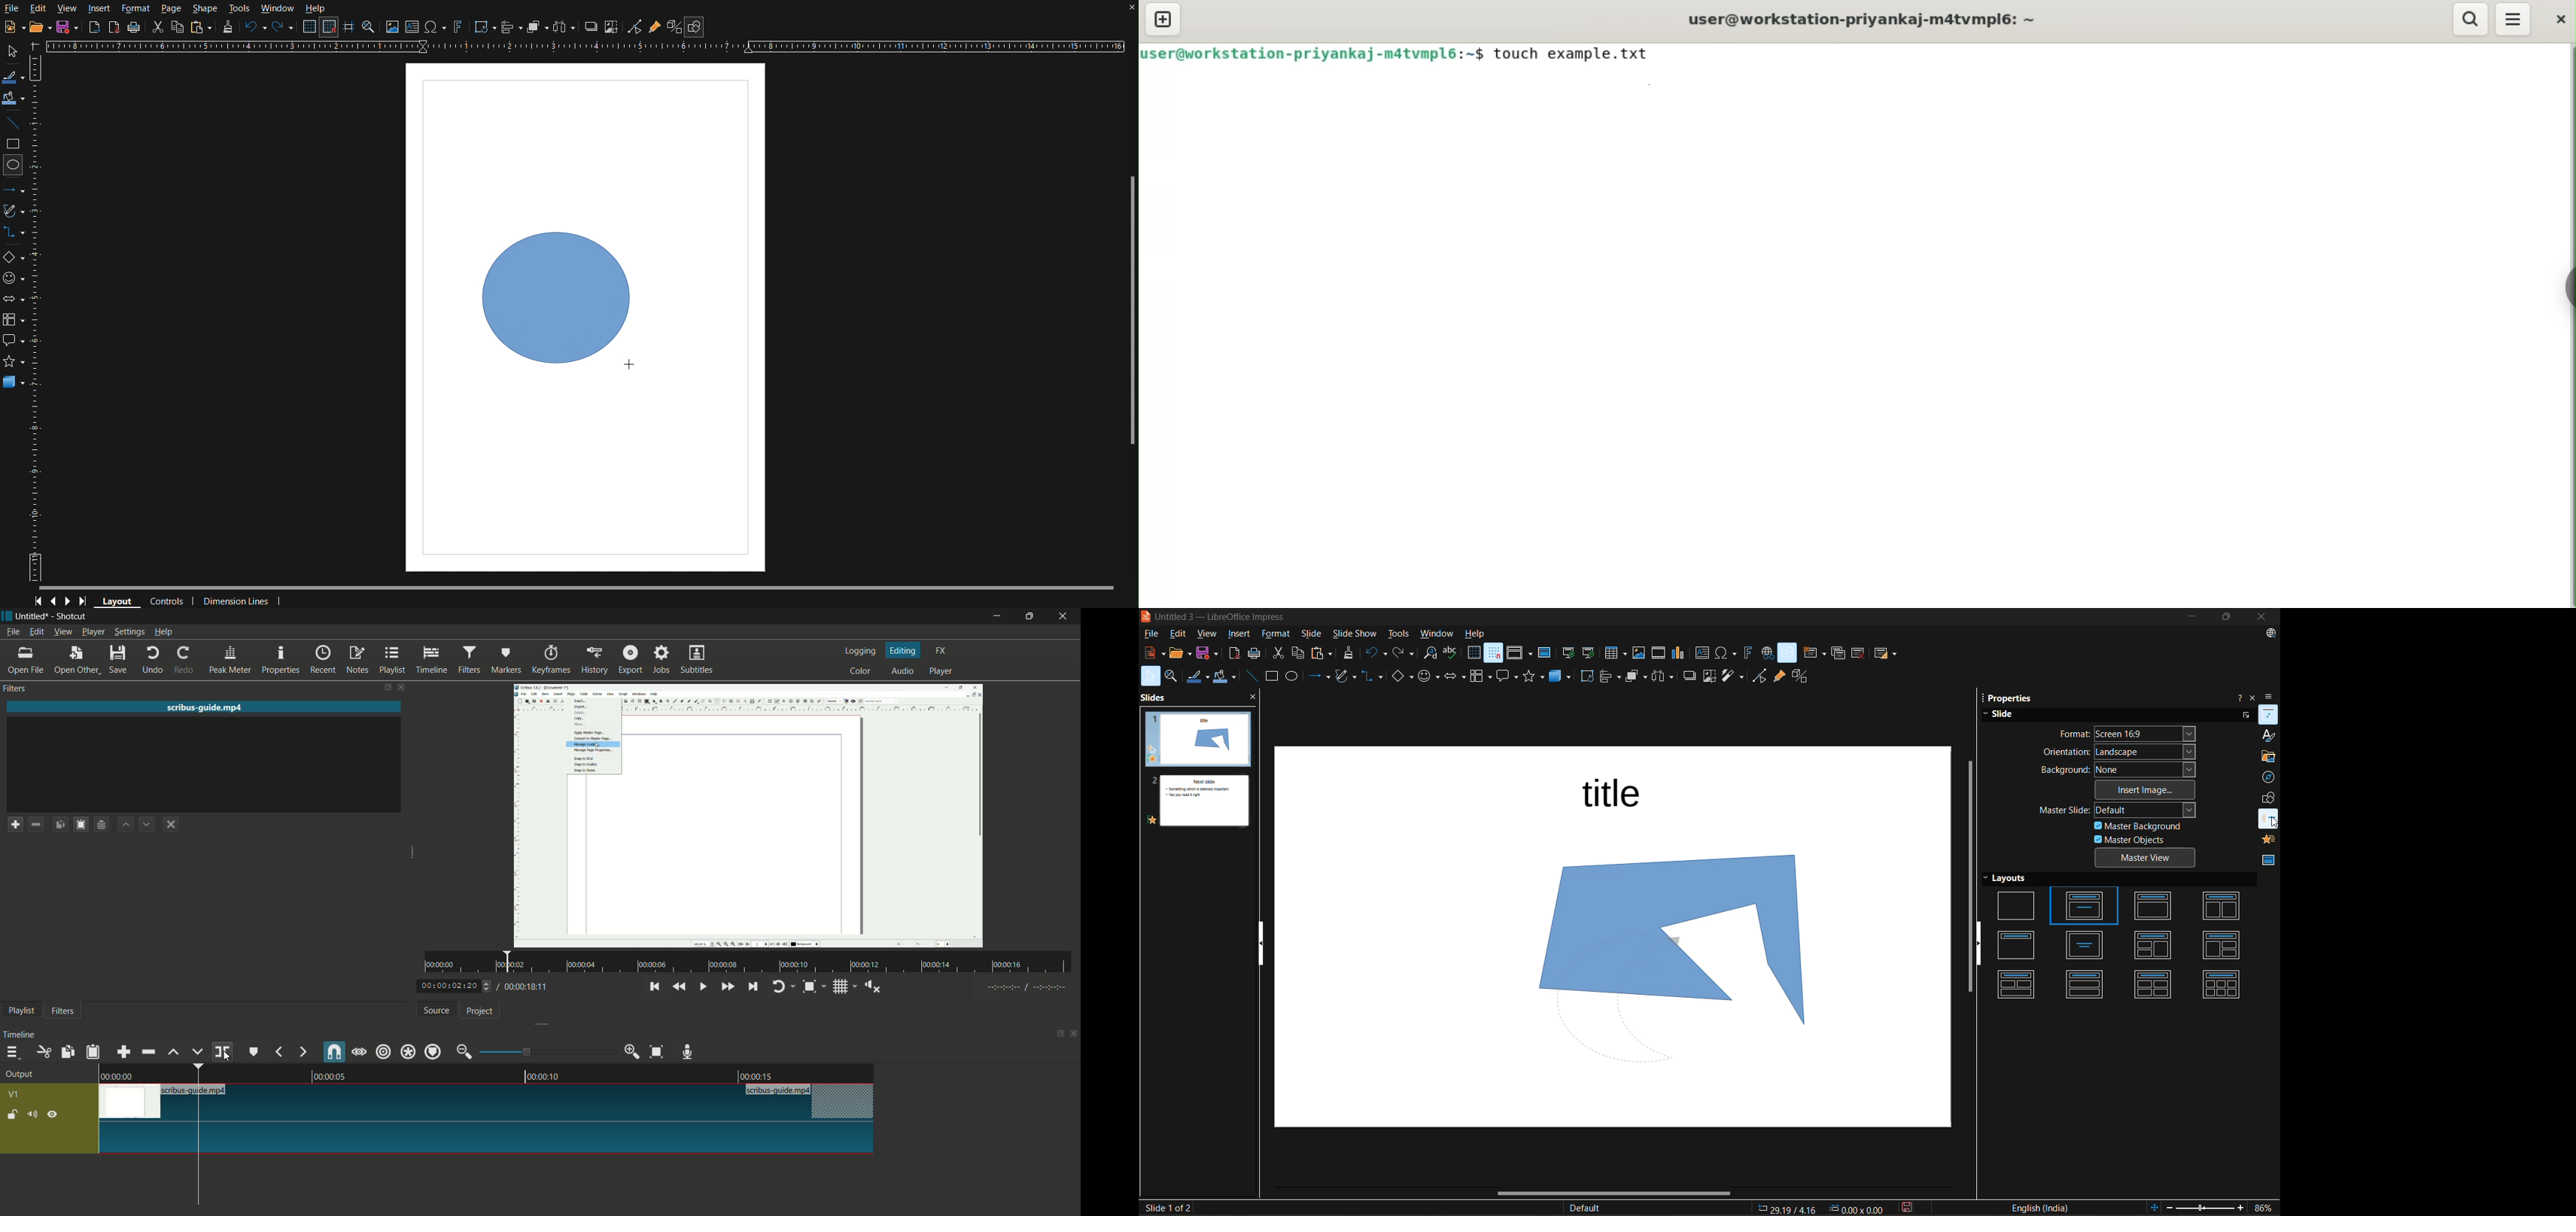  Describe the element at coordinates (36, 824) in the screenshot. I see `remove a filter` at that location.